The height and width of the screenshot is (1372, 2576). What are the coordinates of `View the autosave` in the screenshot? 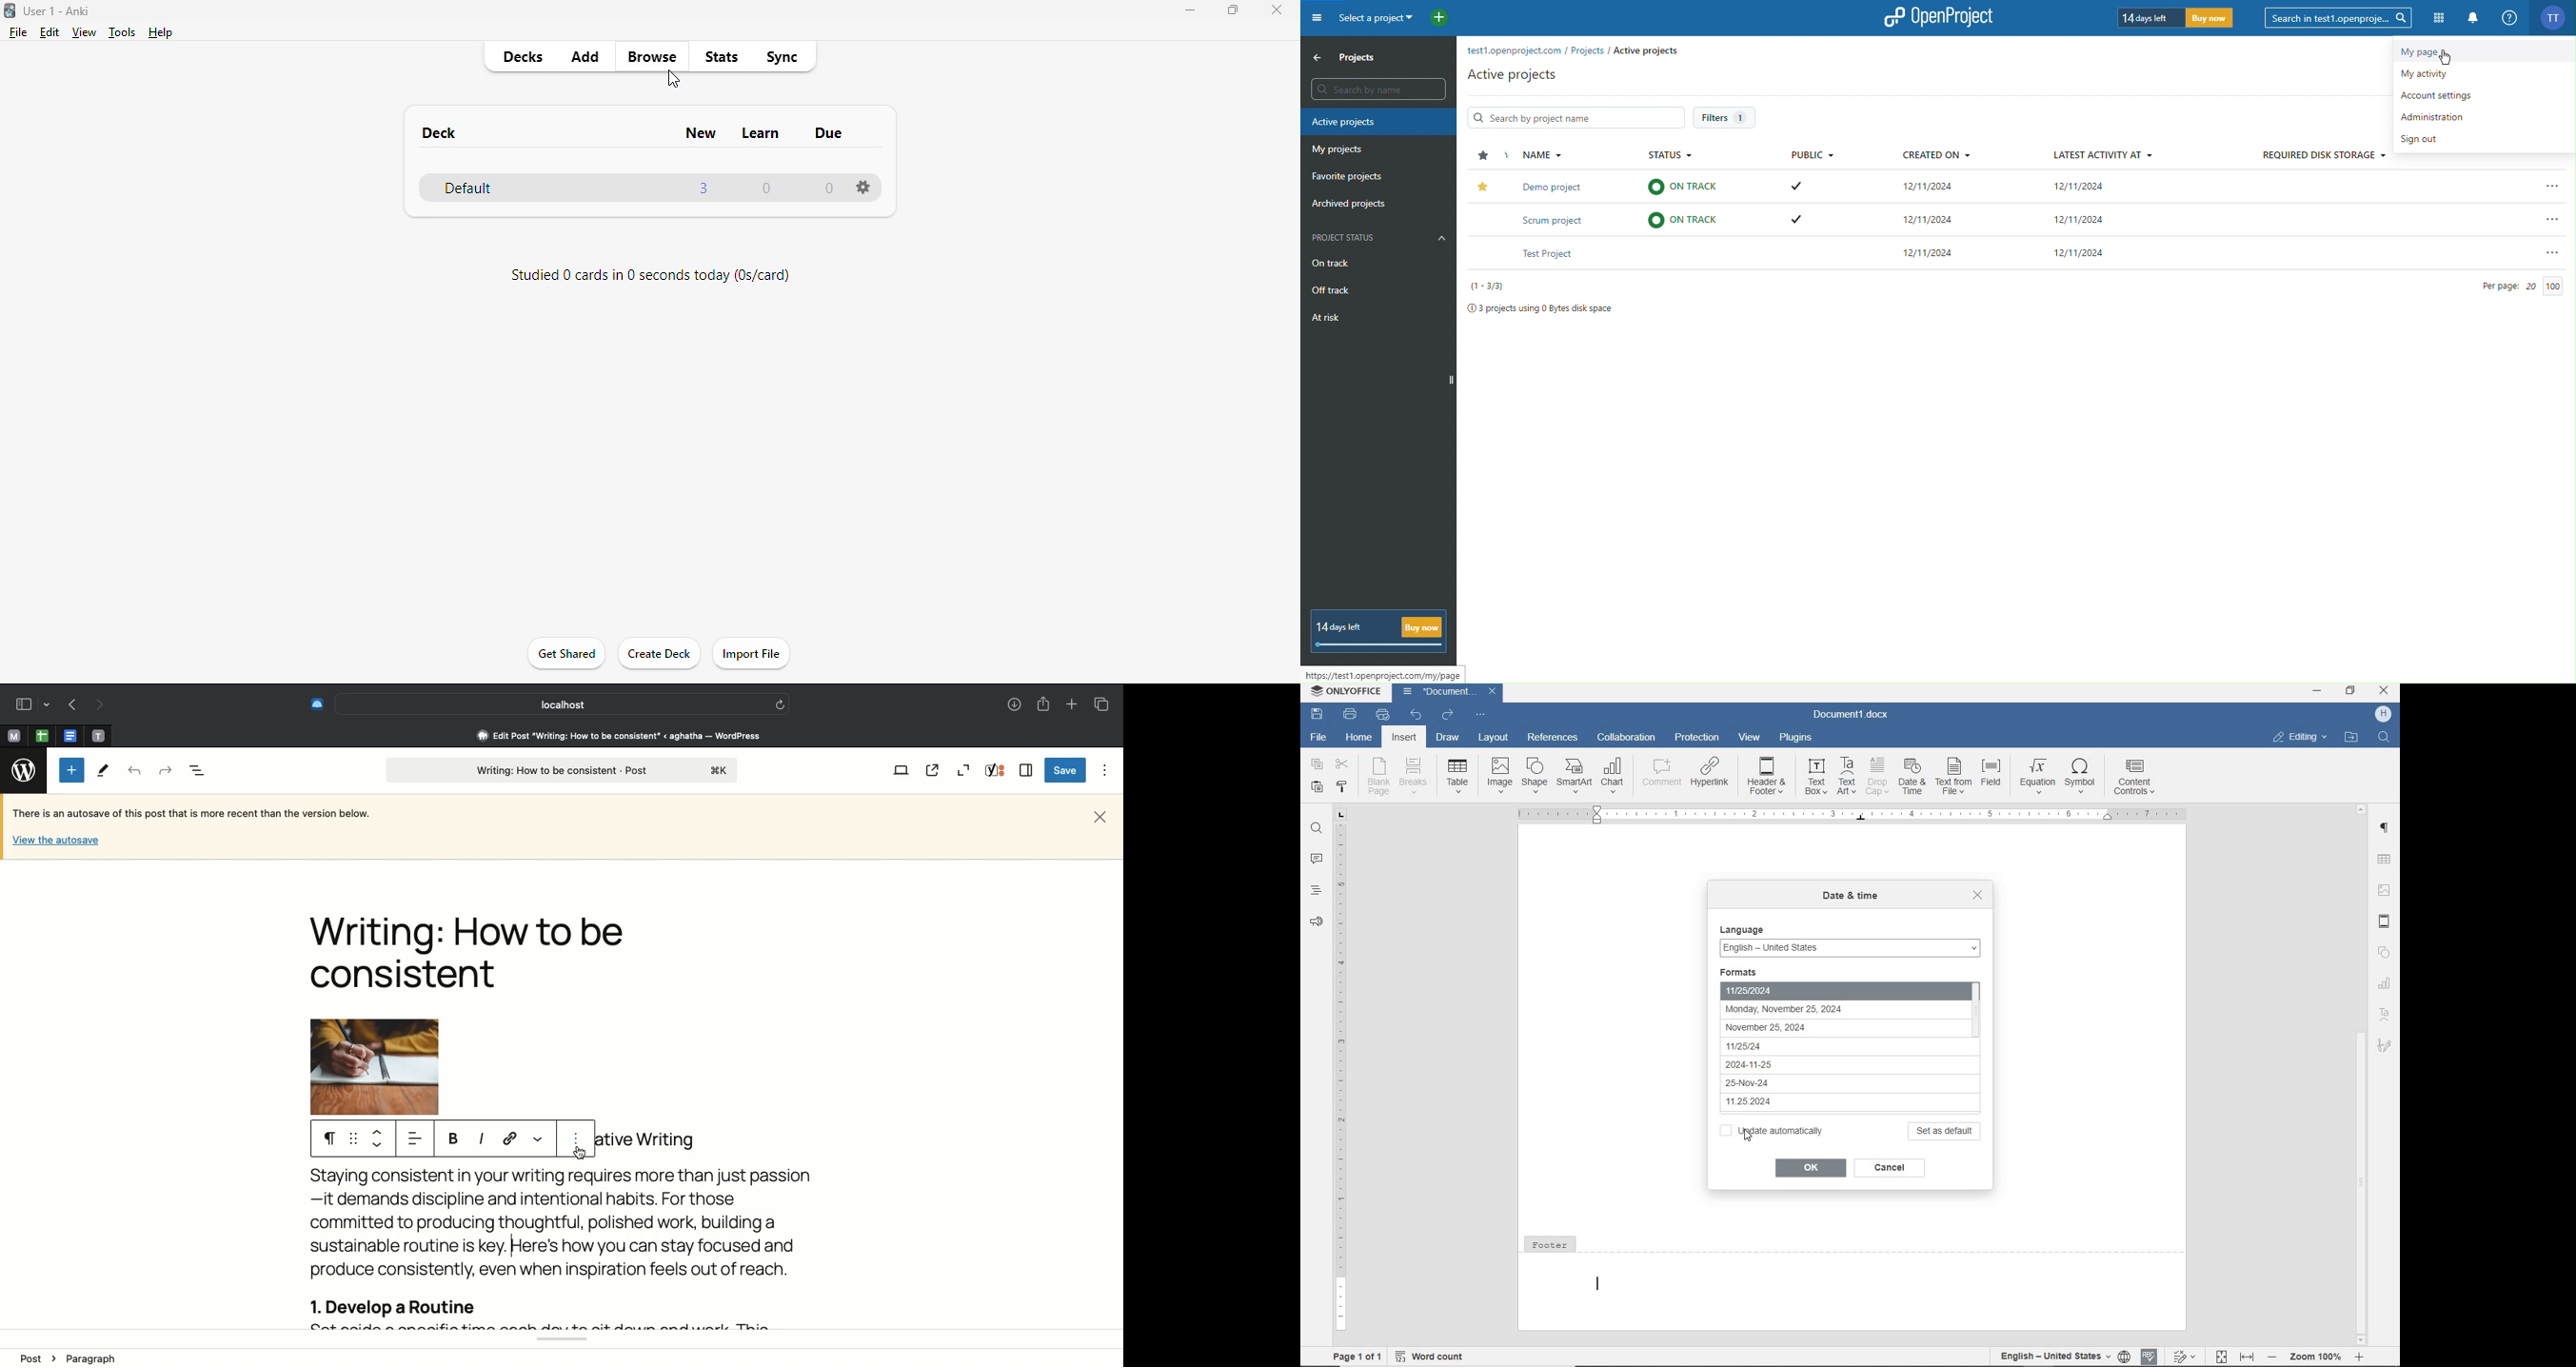 It's located at (55, 839).